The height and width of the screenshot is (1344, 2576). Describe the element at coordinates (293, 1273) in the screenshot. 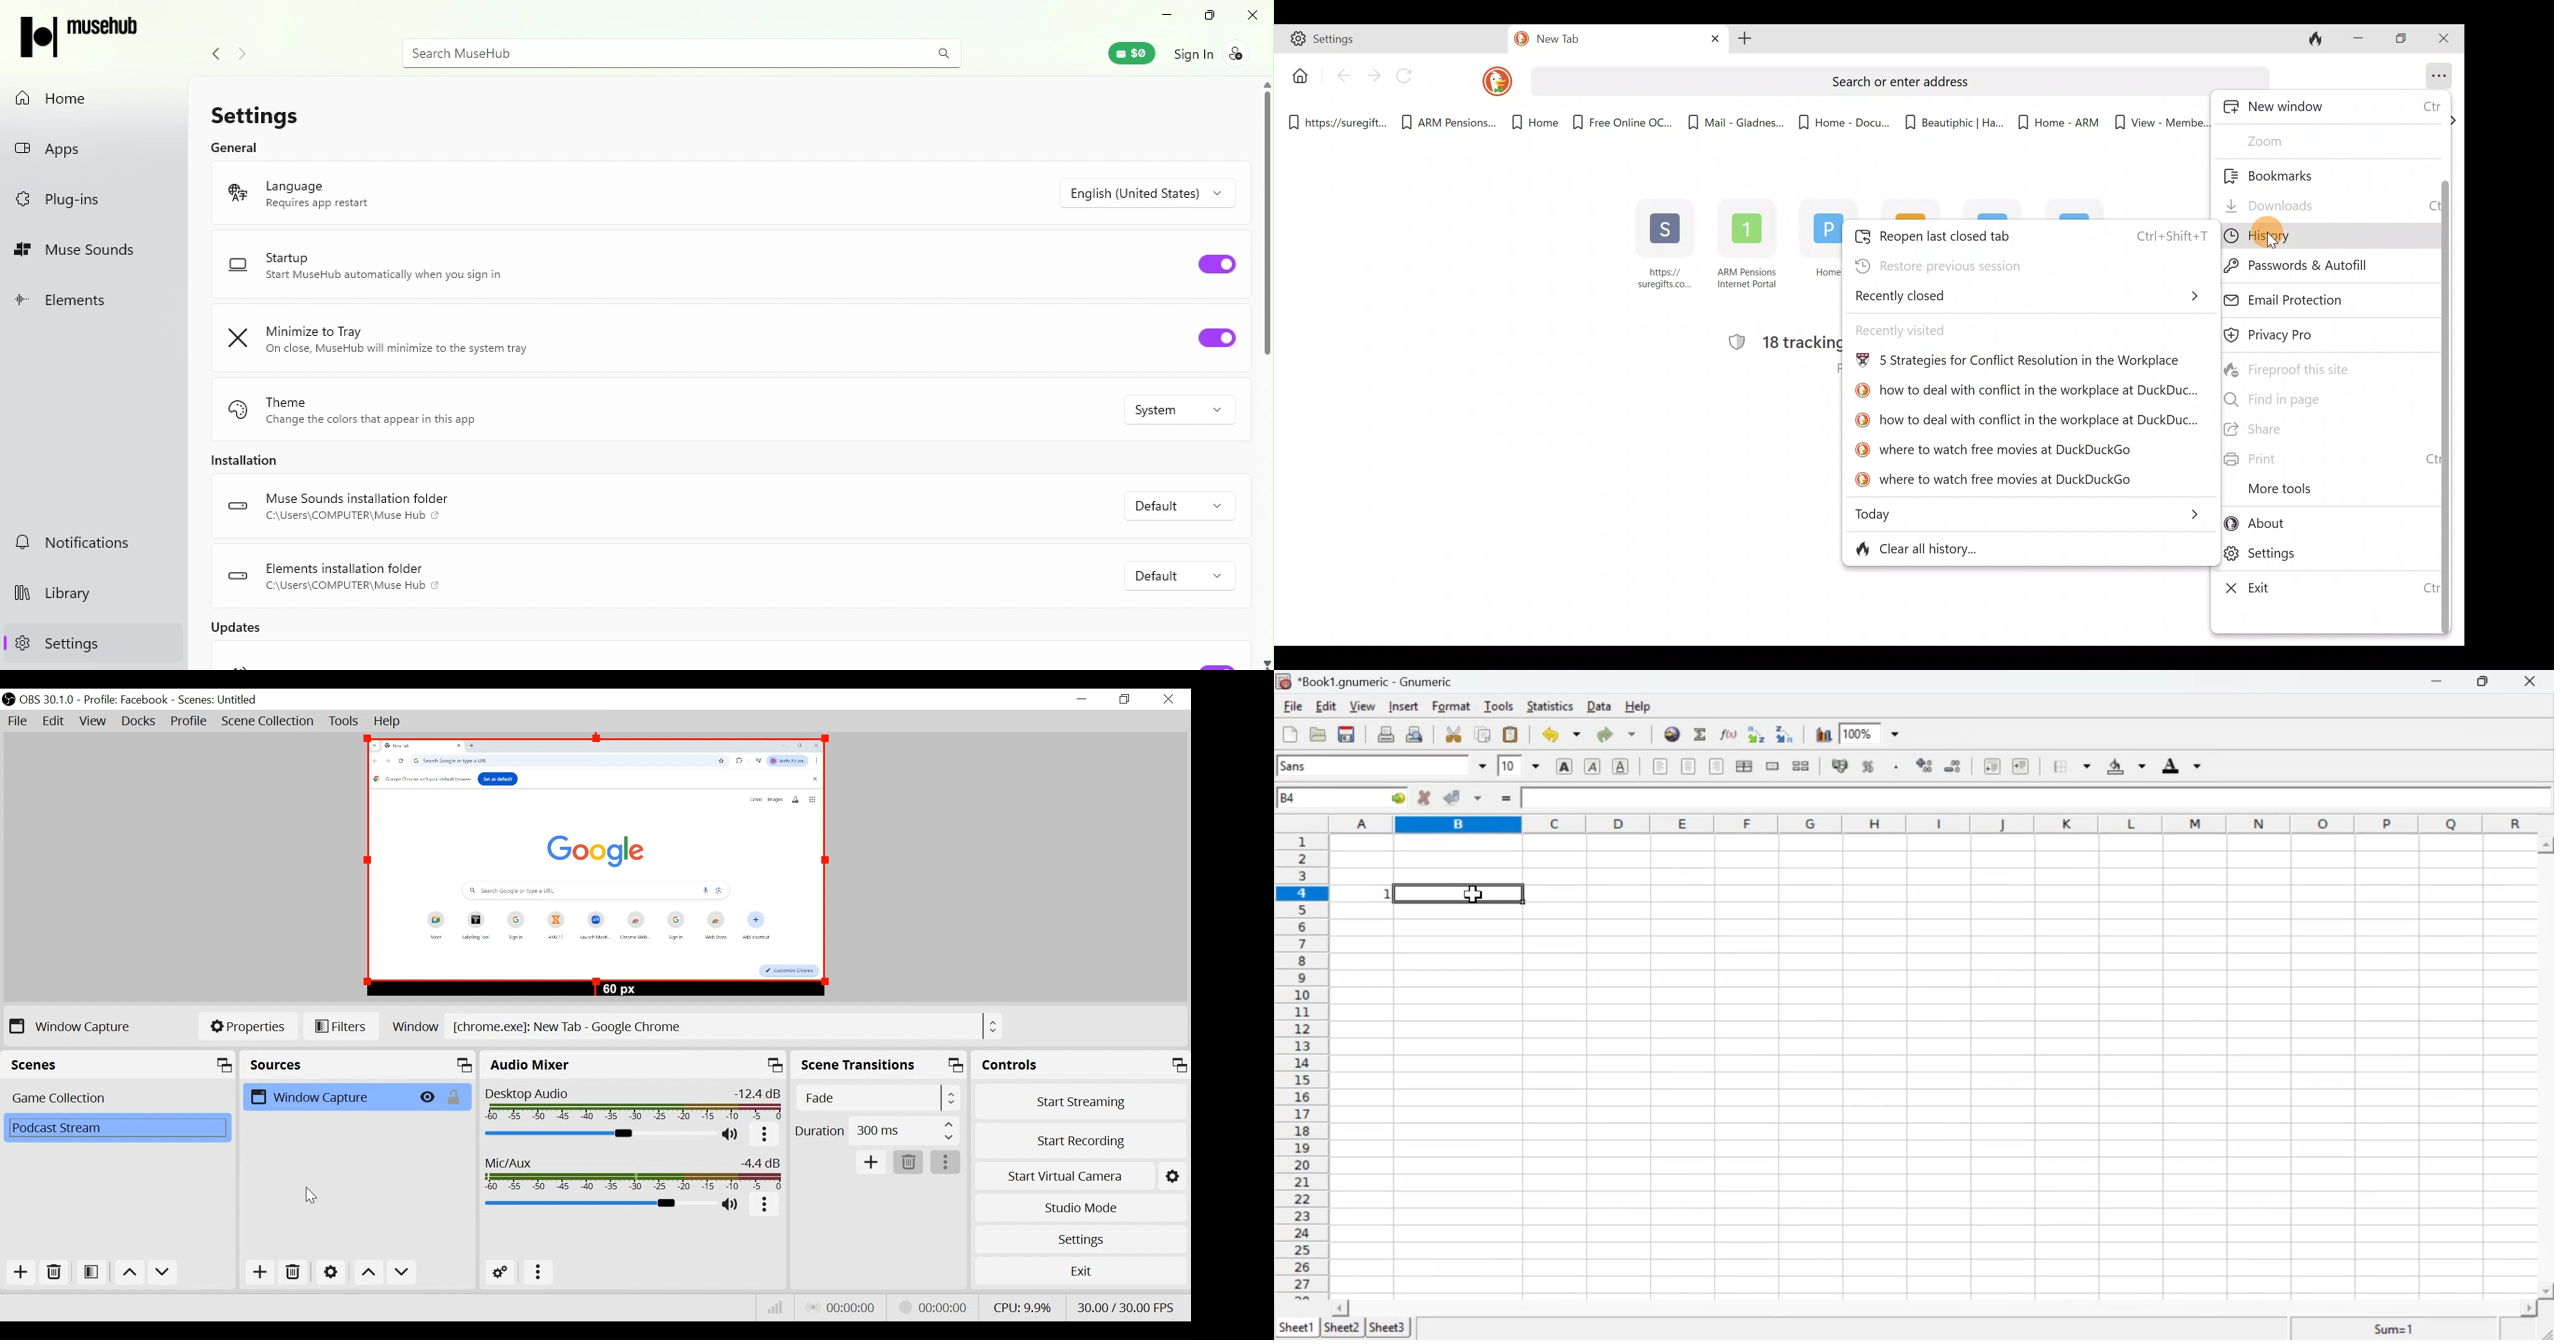

I see `Remove` at that location.